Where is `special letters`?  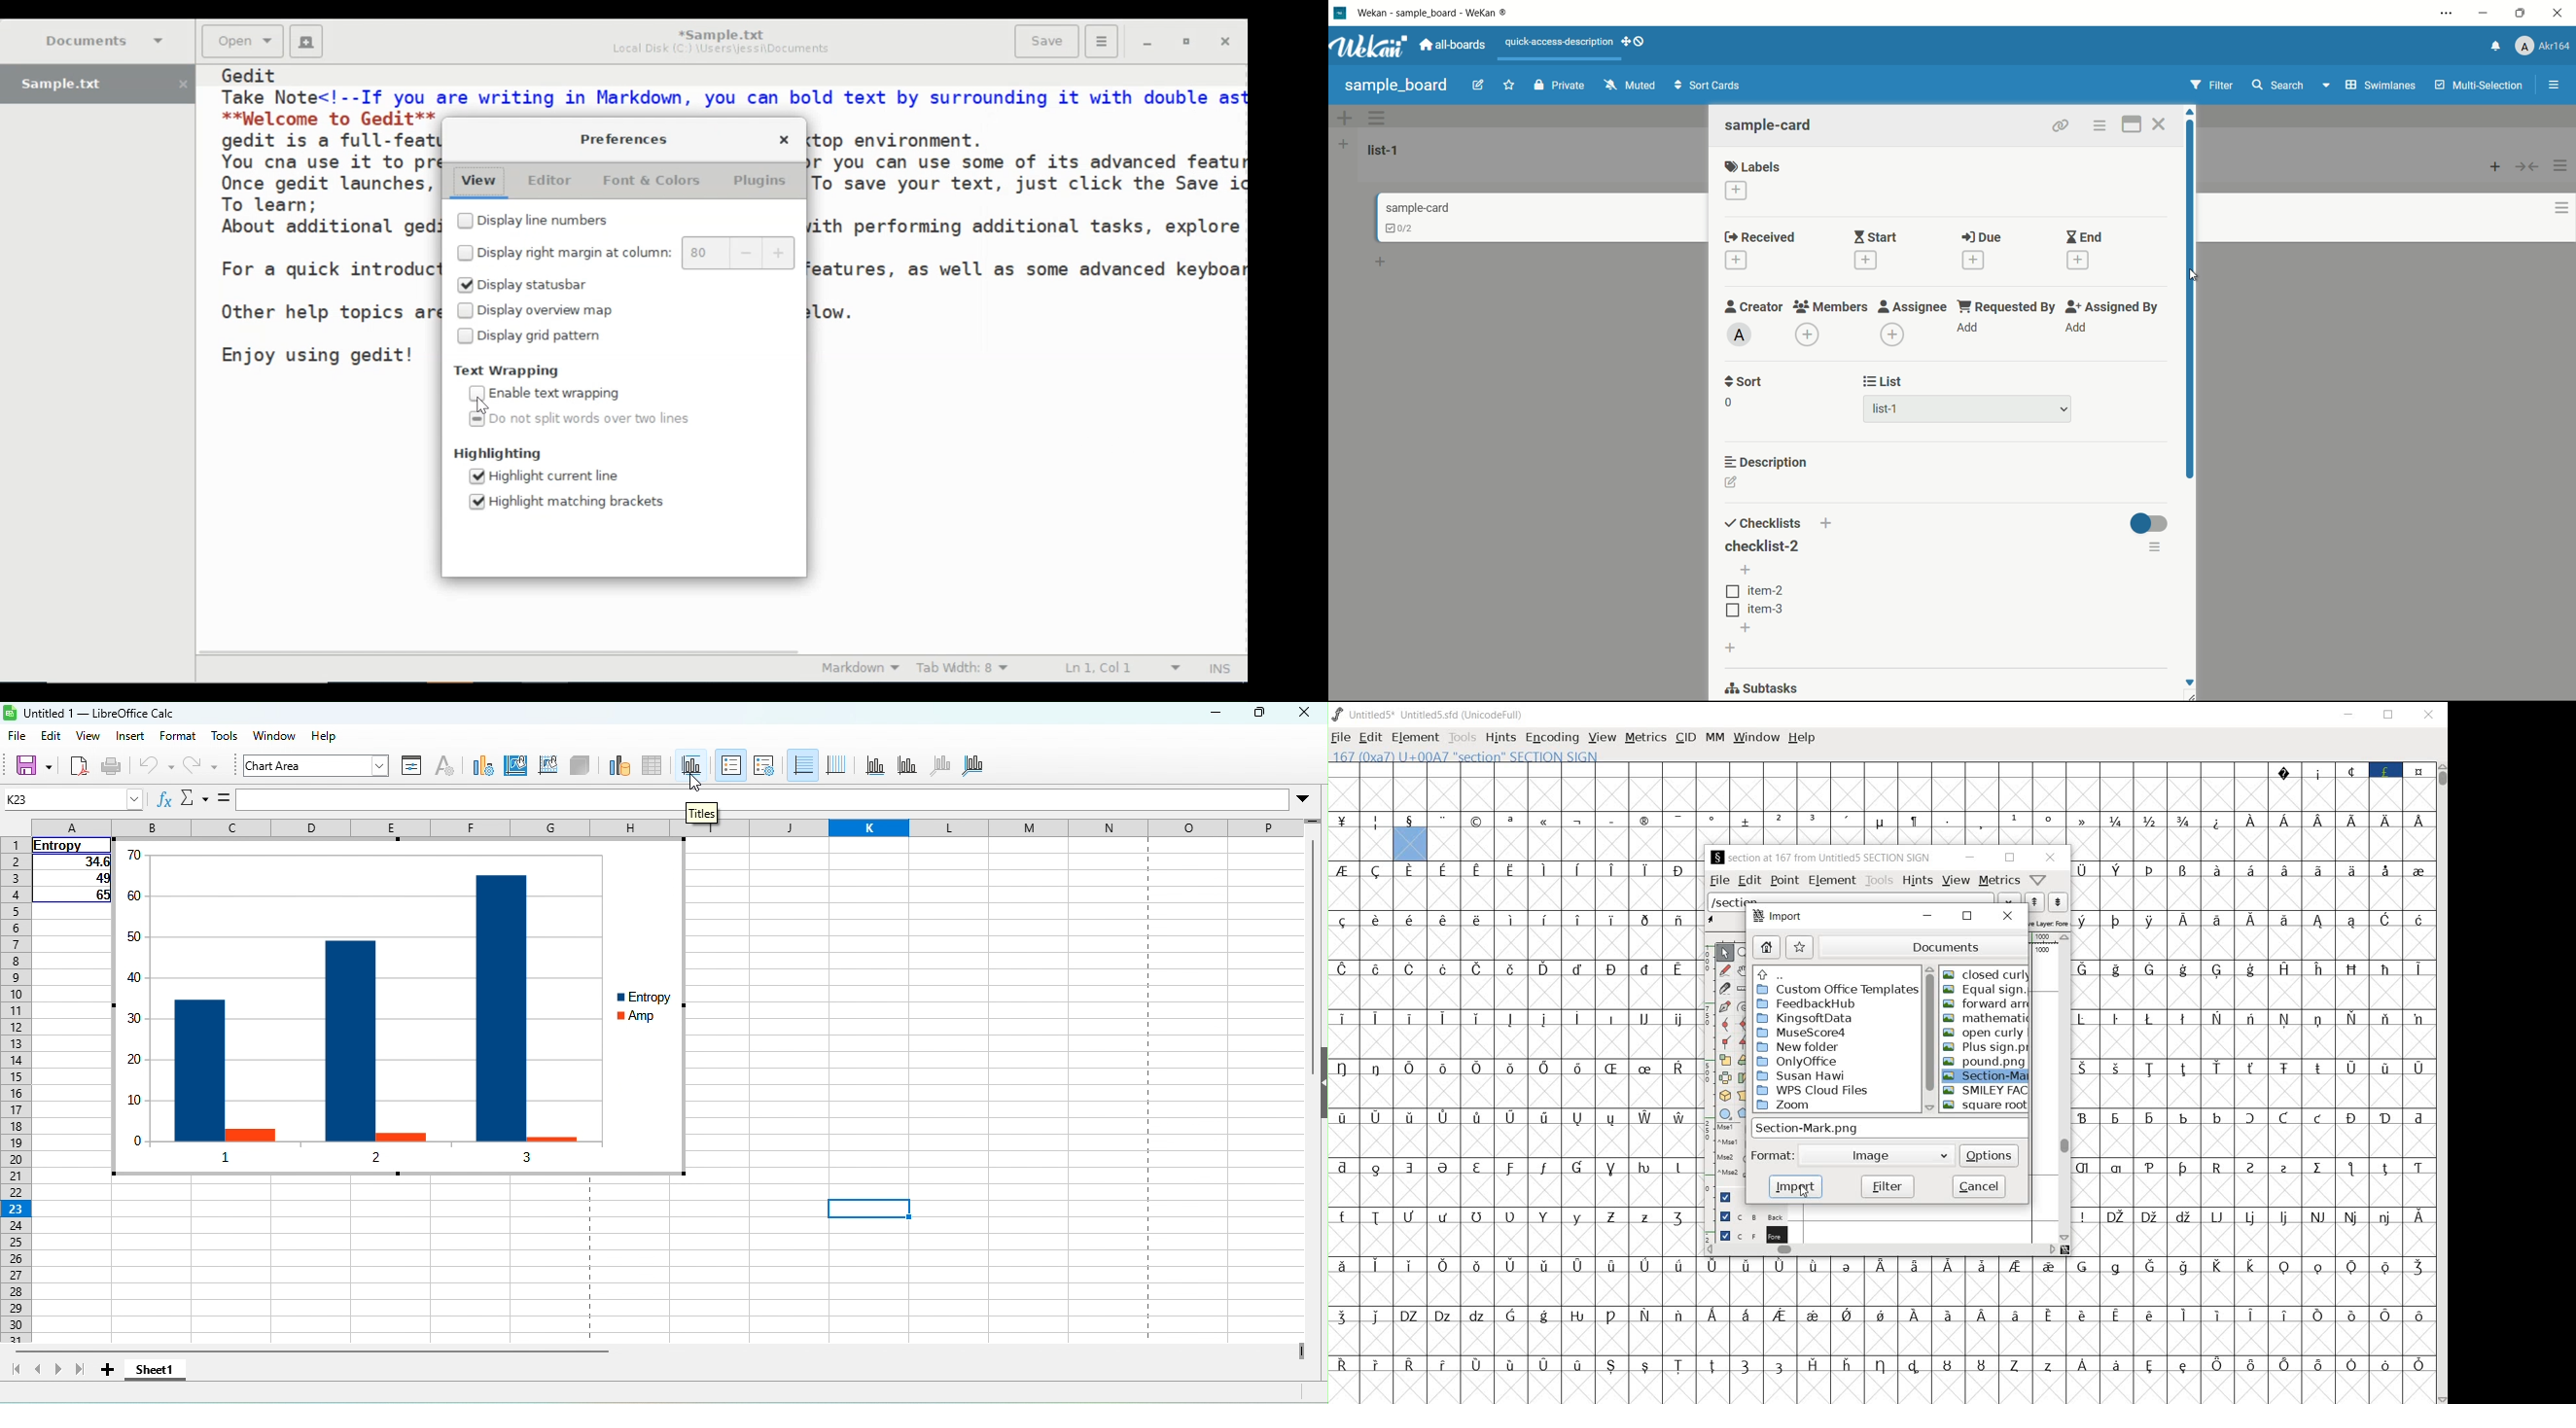 special letters is located at coordinates (2250, 869).